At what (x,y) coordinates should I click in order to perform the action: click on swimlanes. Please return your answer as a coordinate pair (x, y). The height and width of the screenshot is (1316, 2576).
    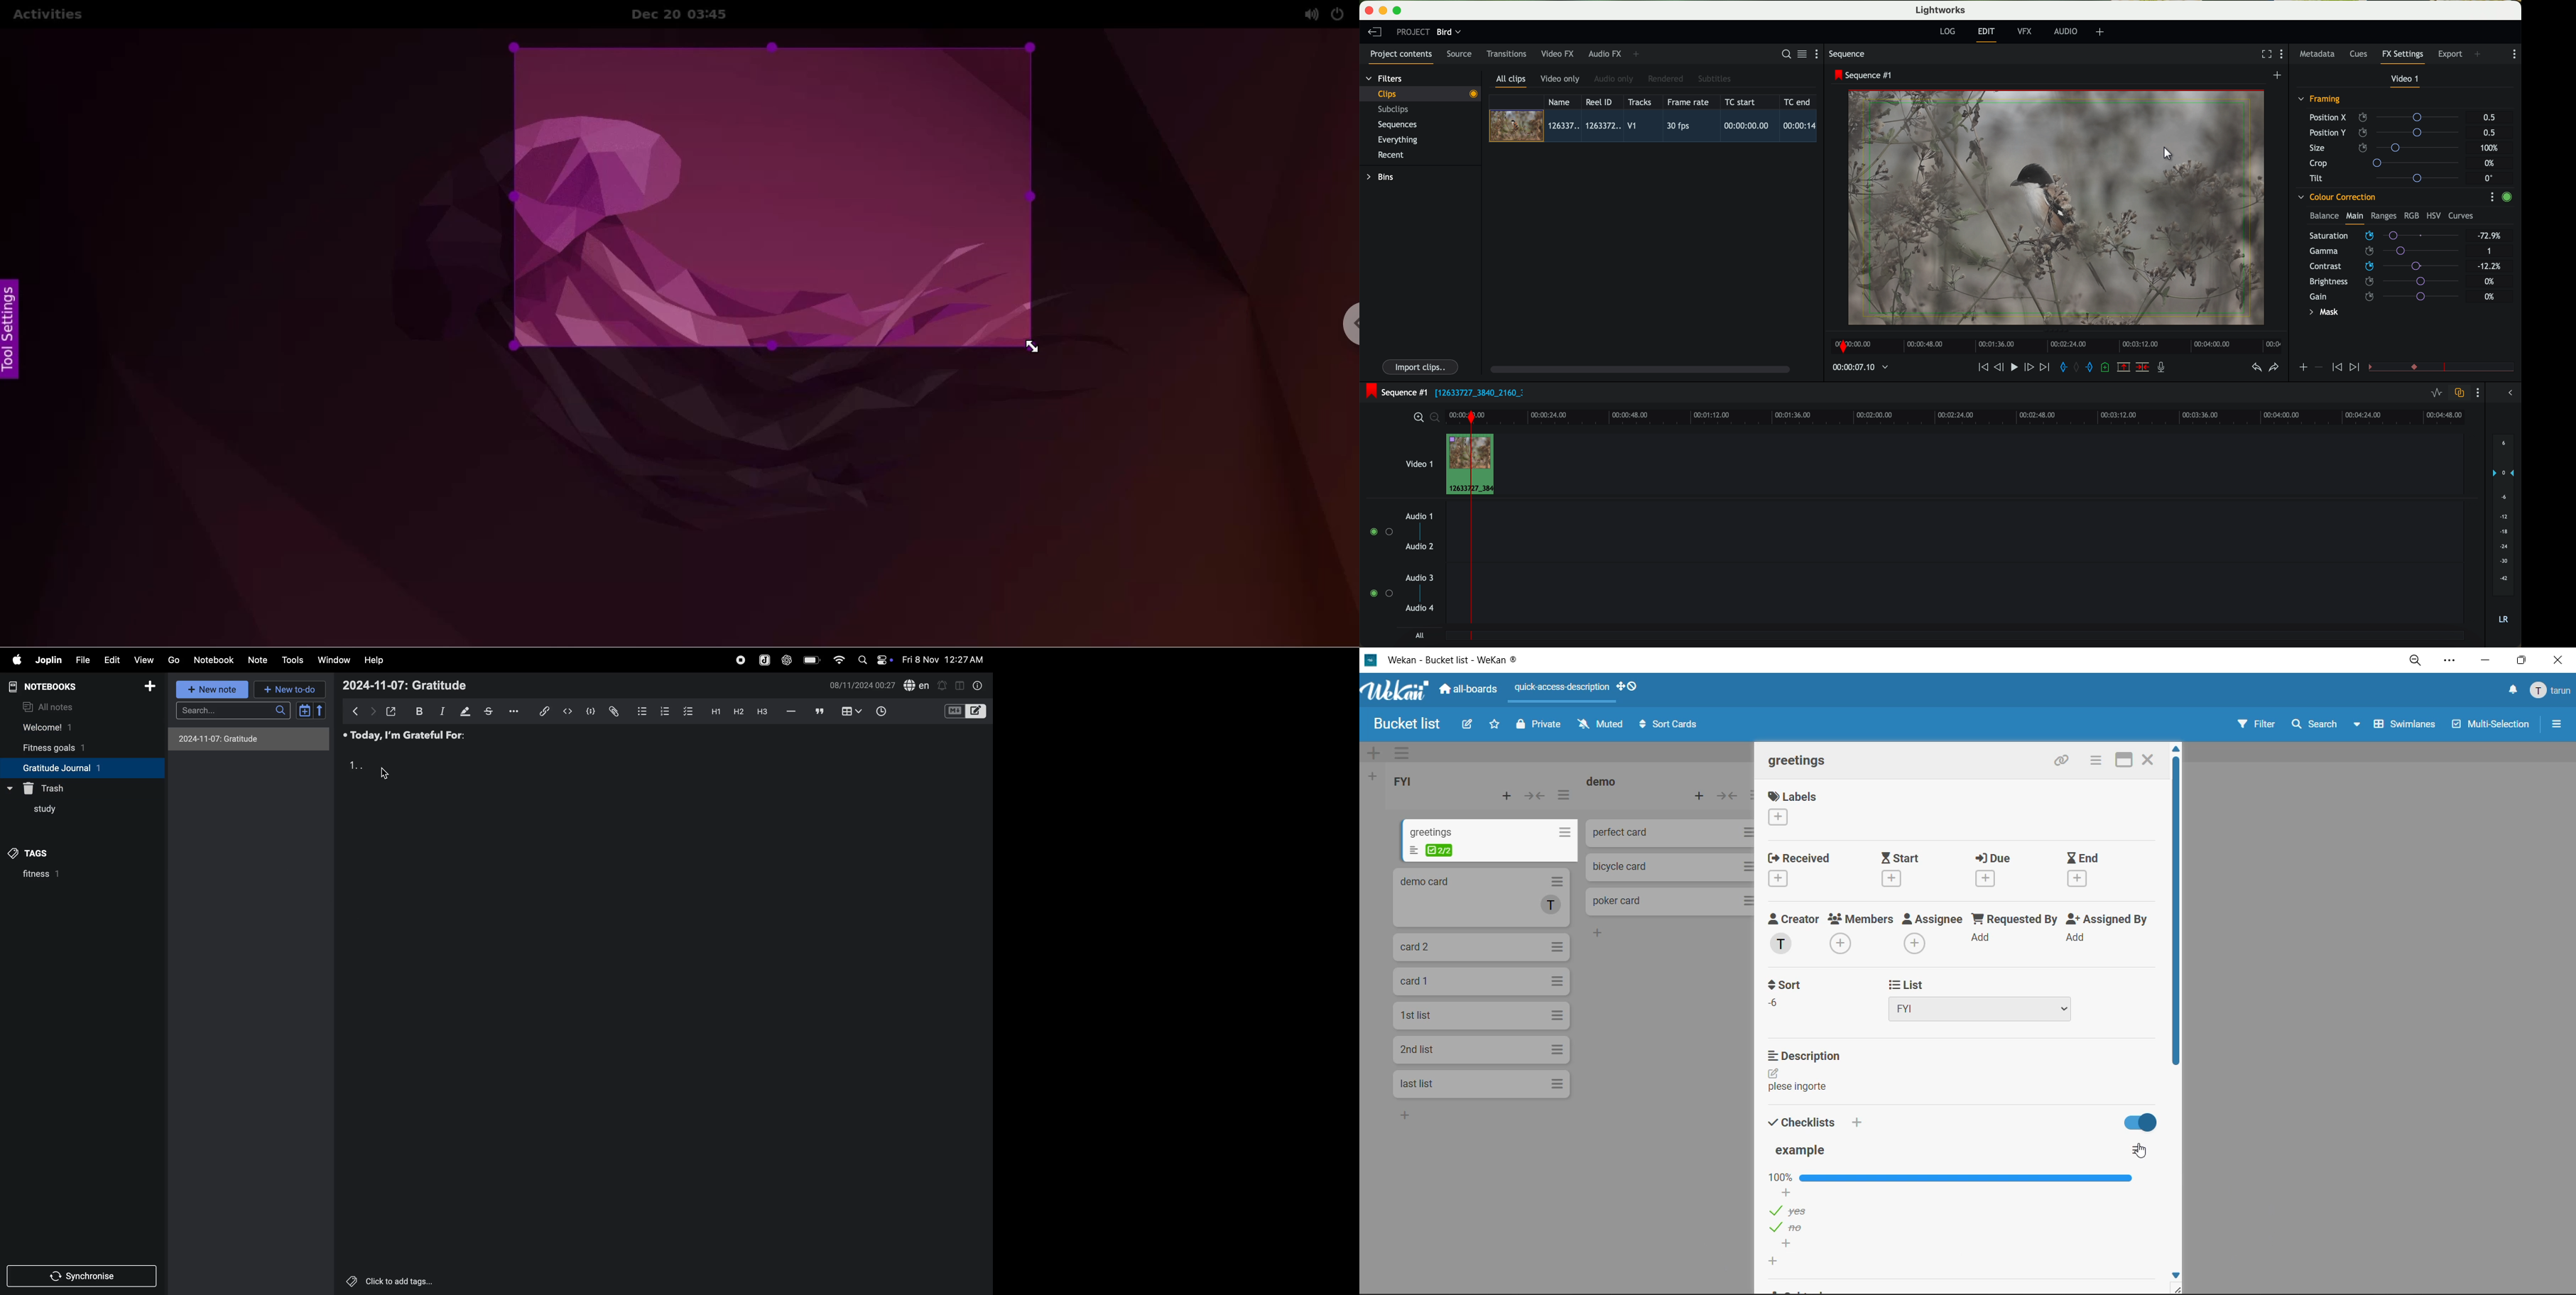
    Looking at the image, I should click on (2406, 726).